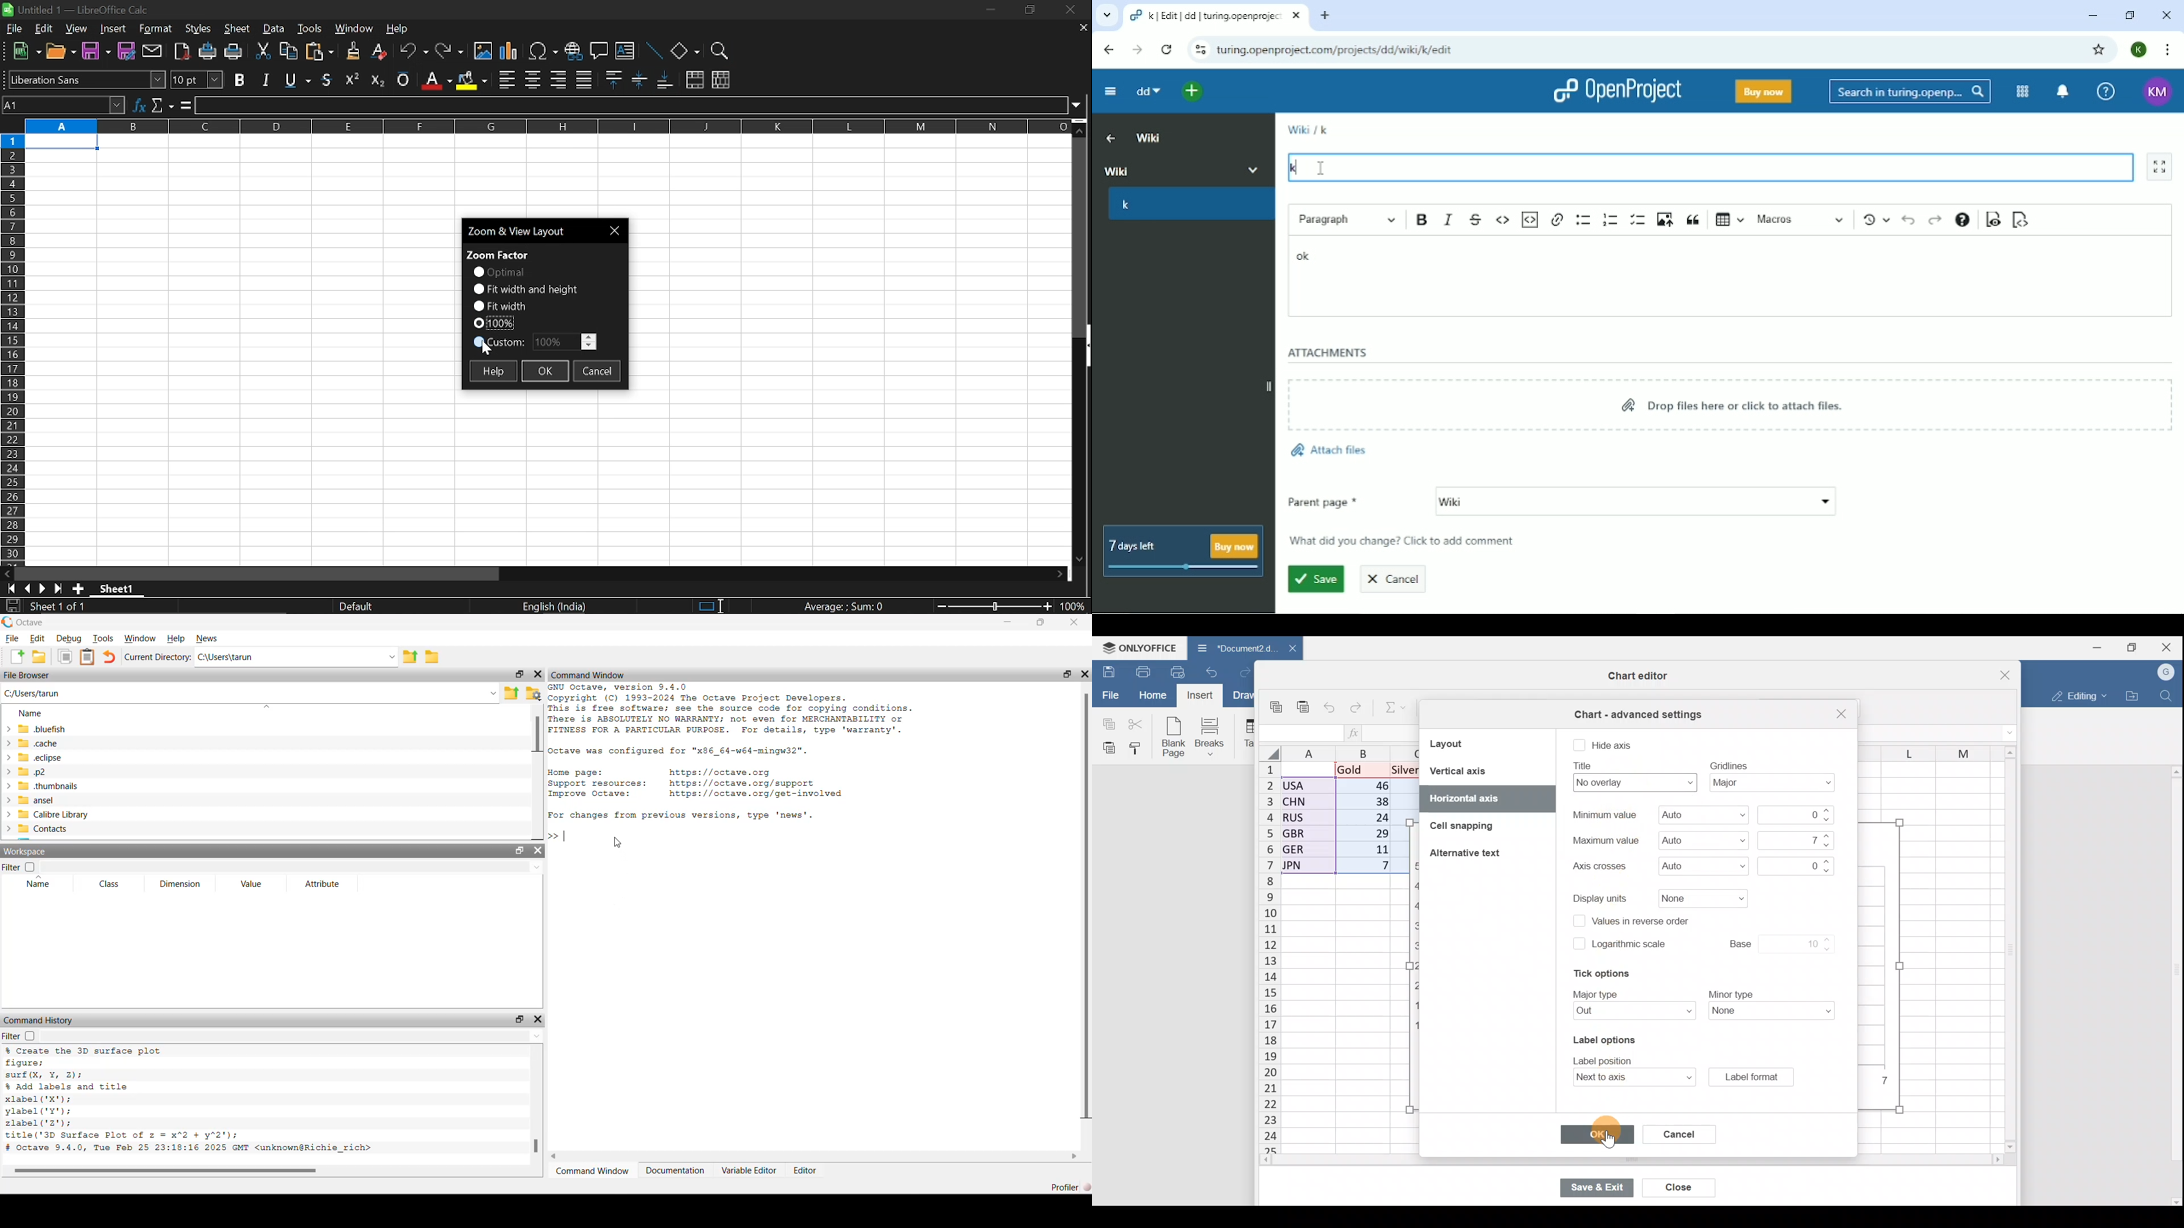 Image resolution: width=2184 pixels, height=1232 pixels. Describe the element at coordinates (1692, 220) in the screenshot. I see `Block quote` at that location.